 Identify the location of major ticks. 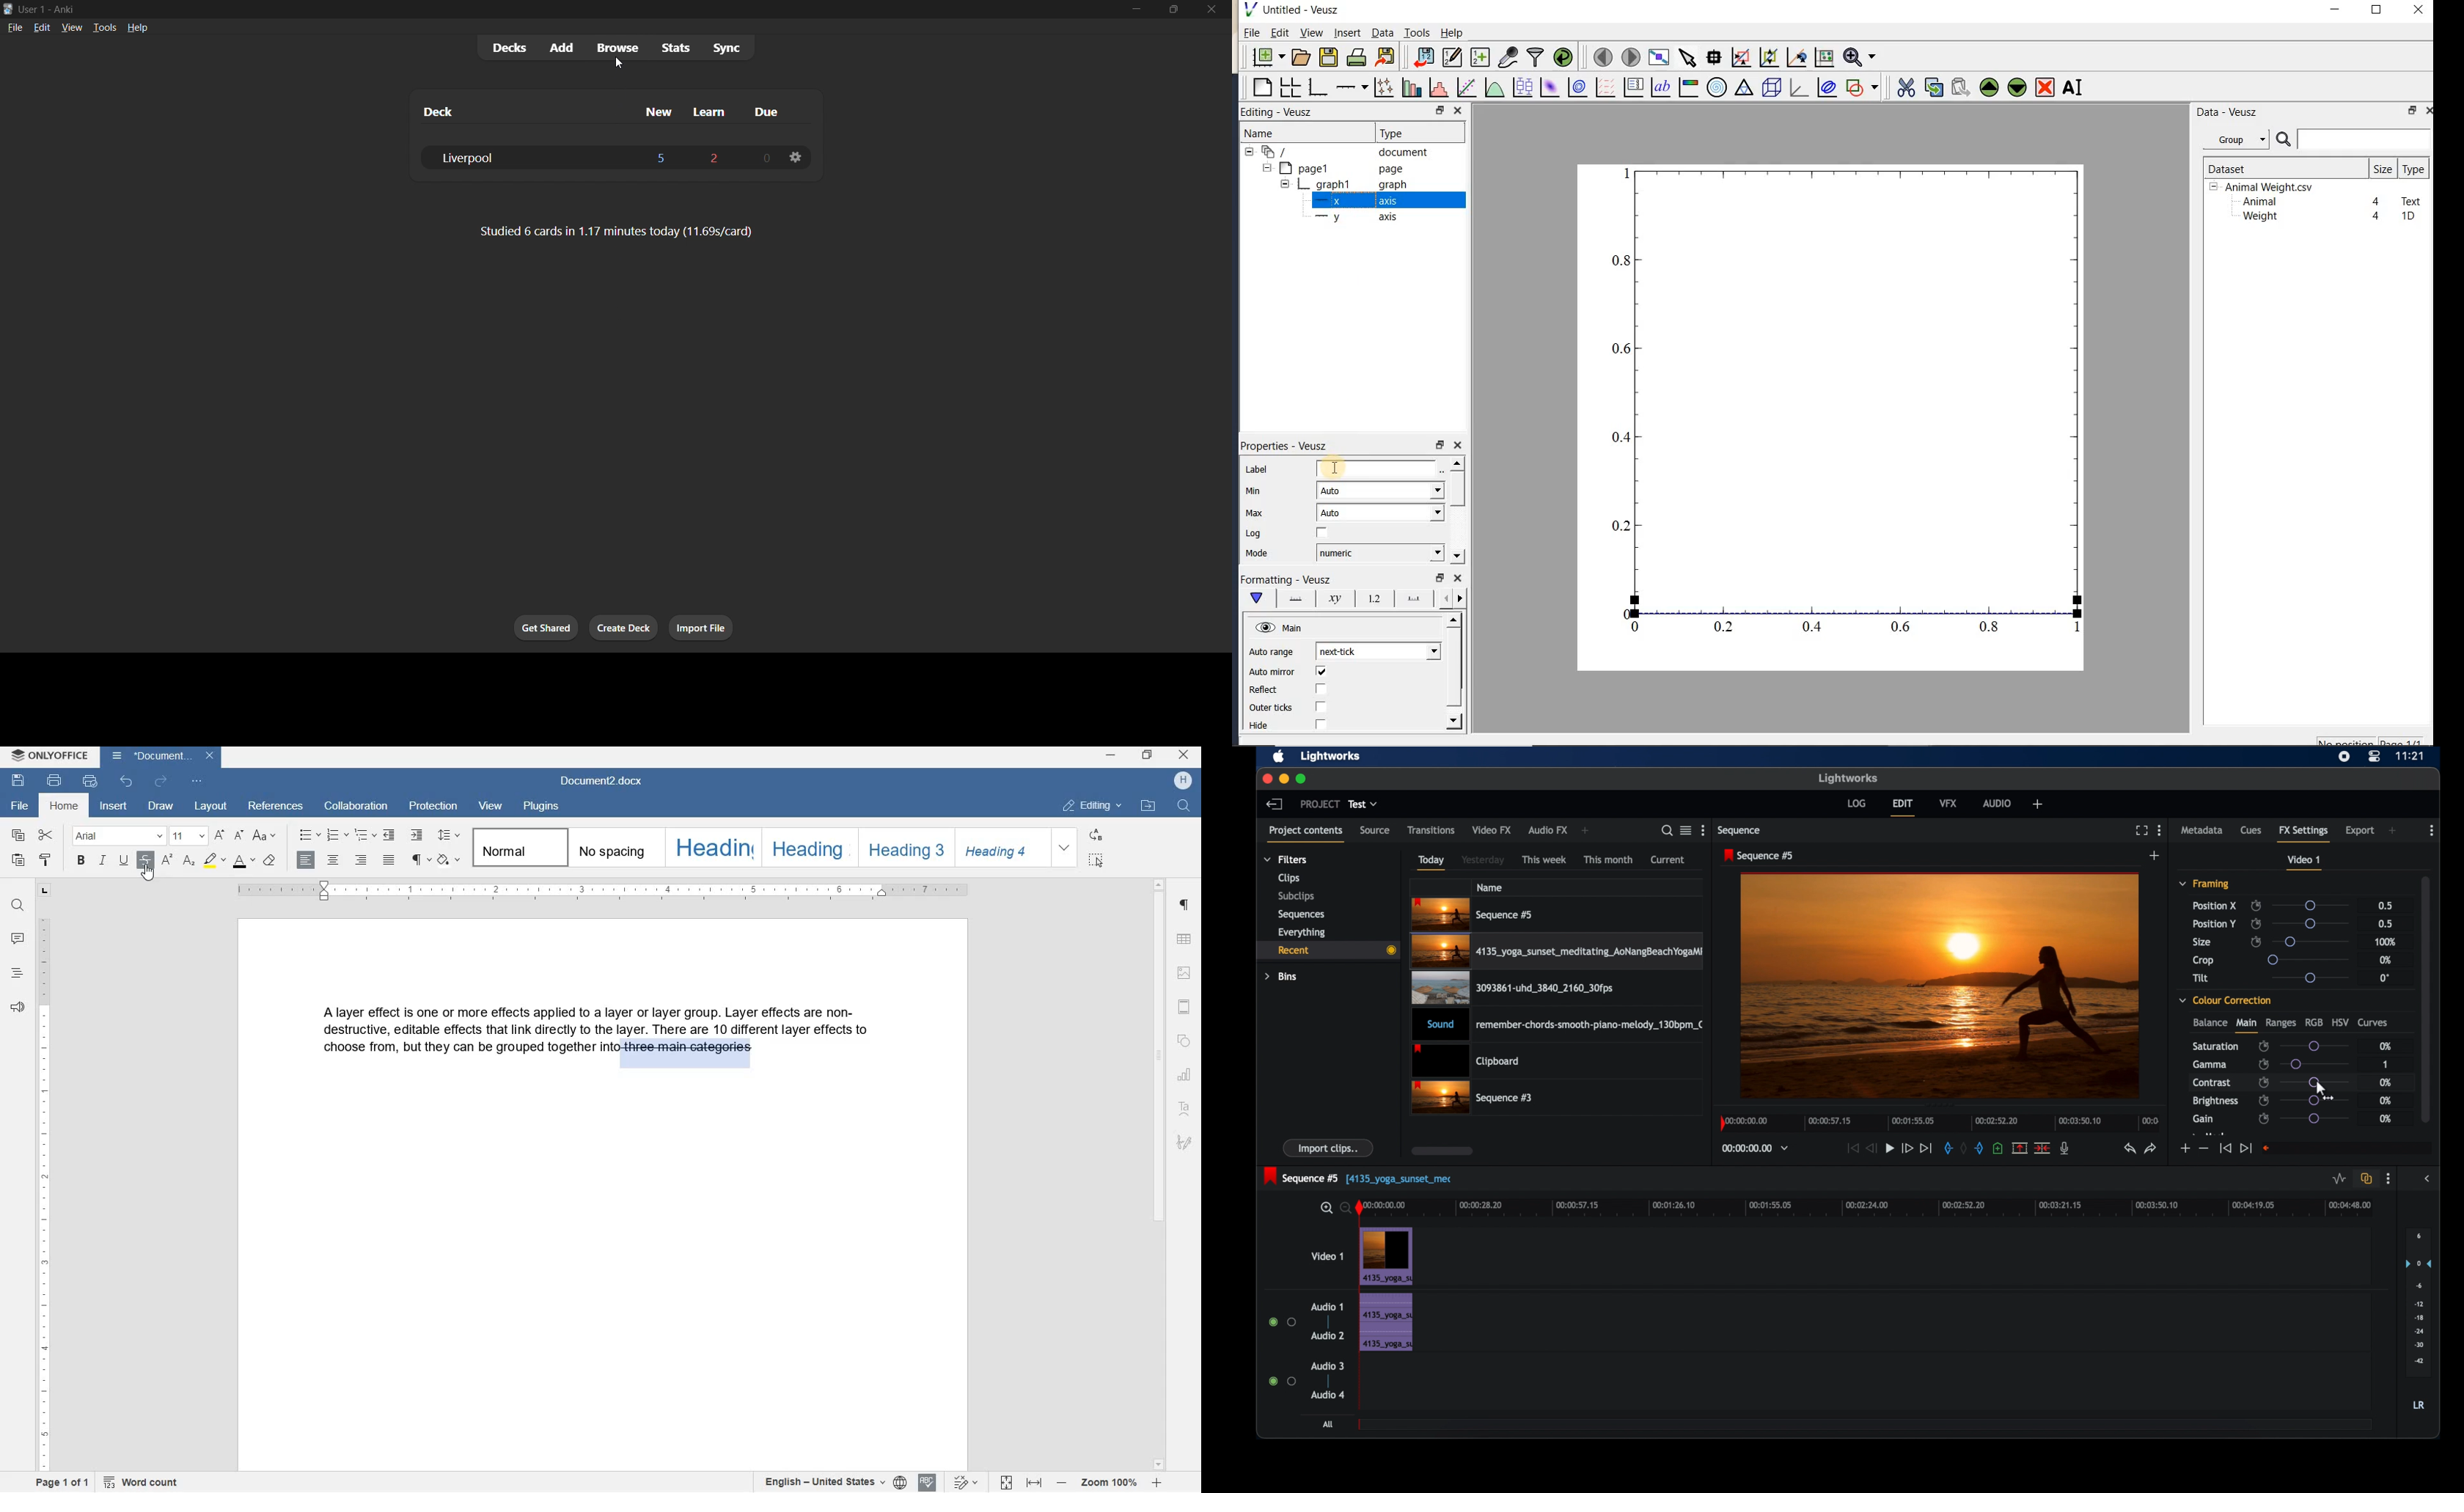
(1411, 598).